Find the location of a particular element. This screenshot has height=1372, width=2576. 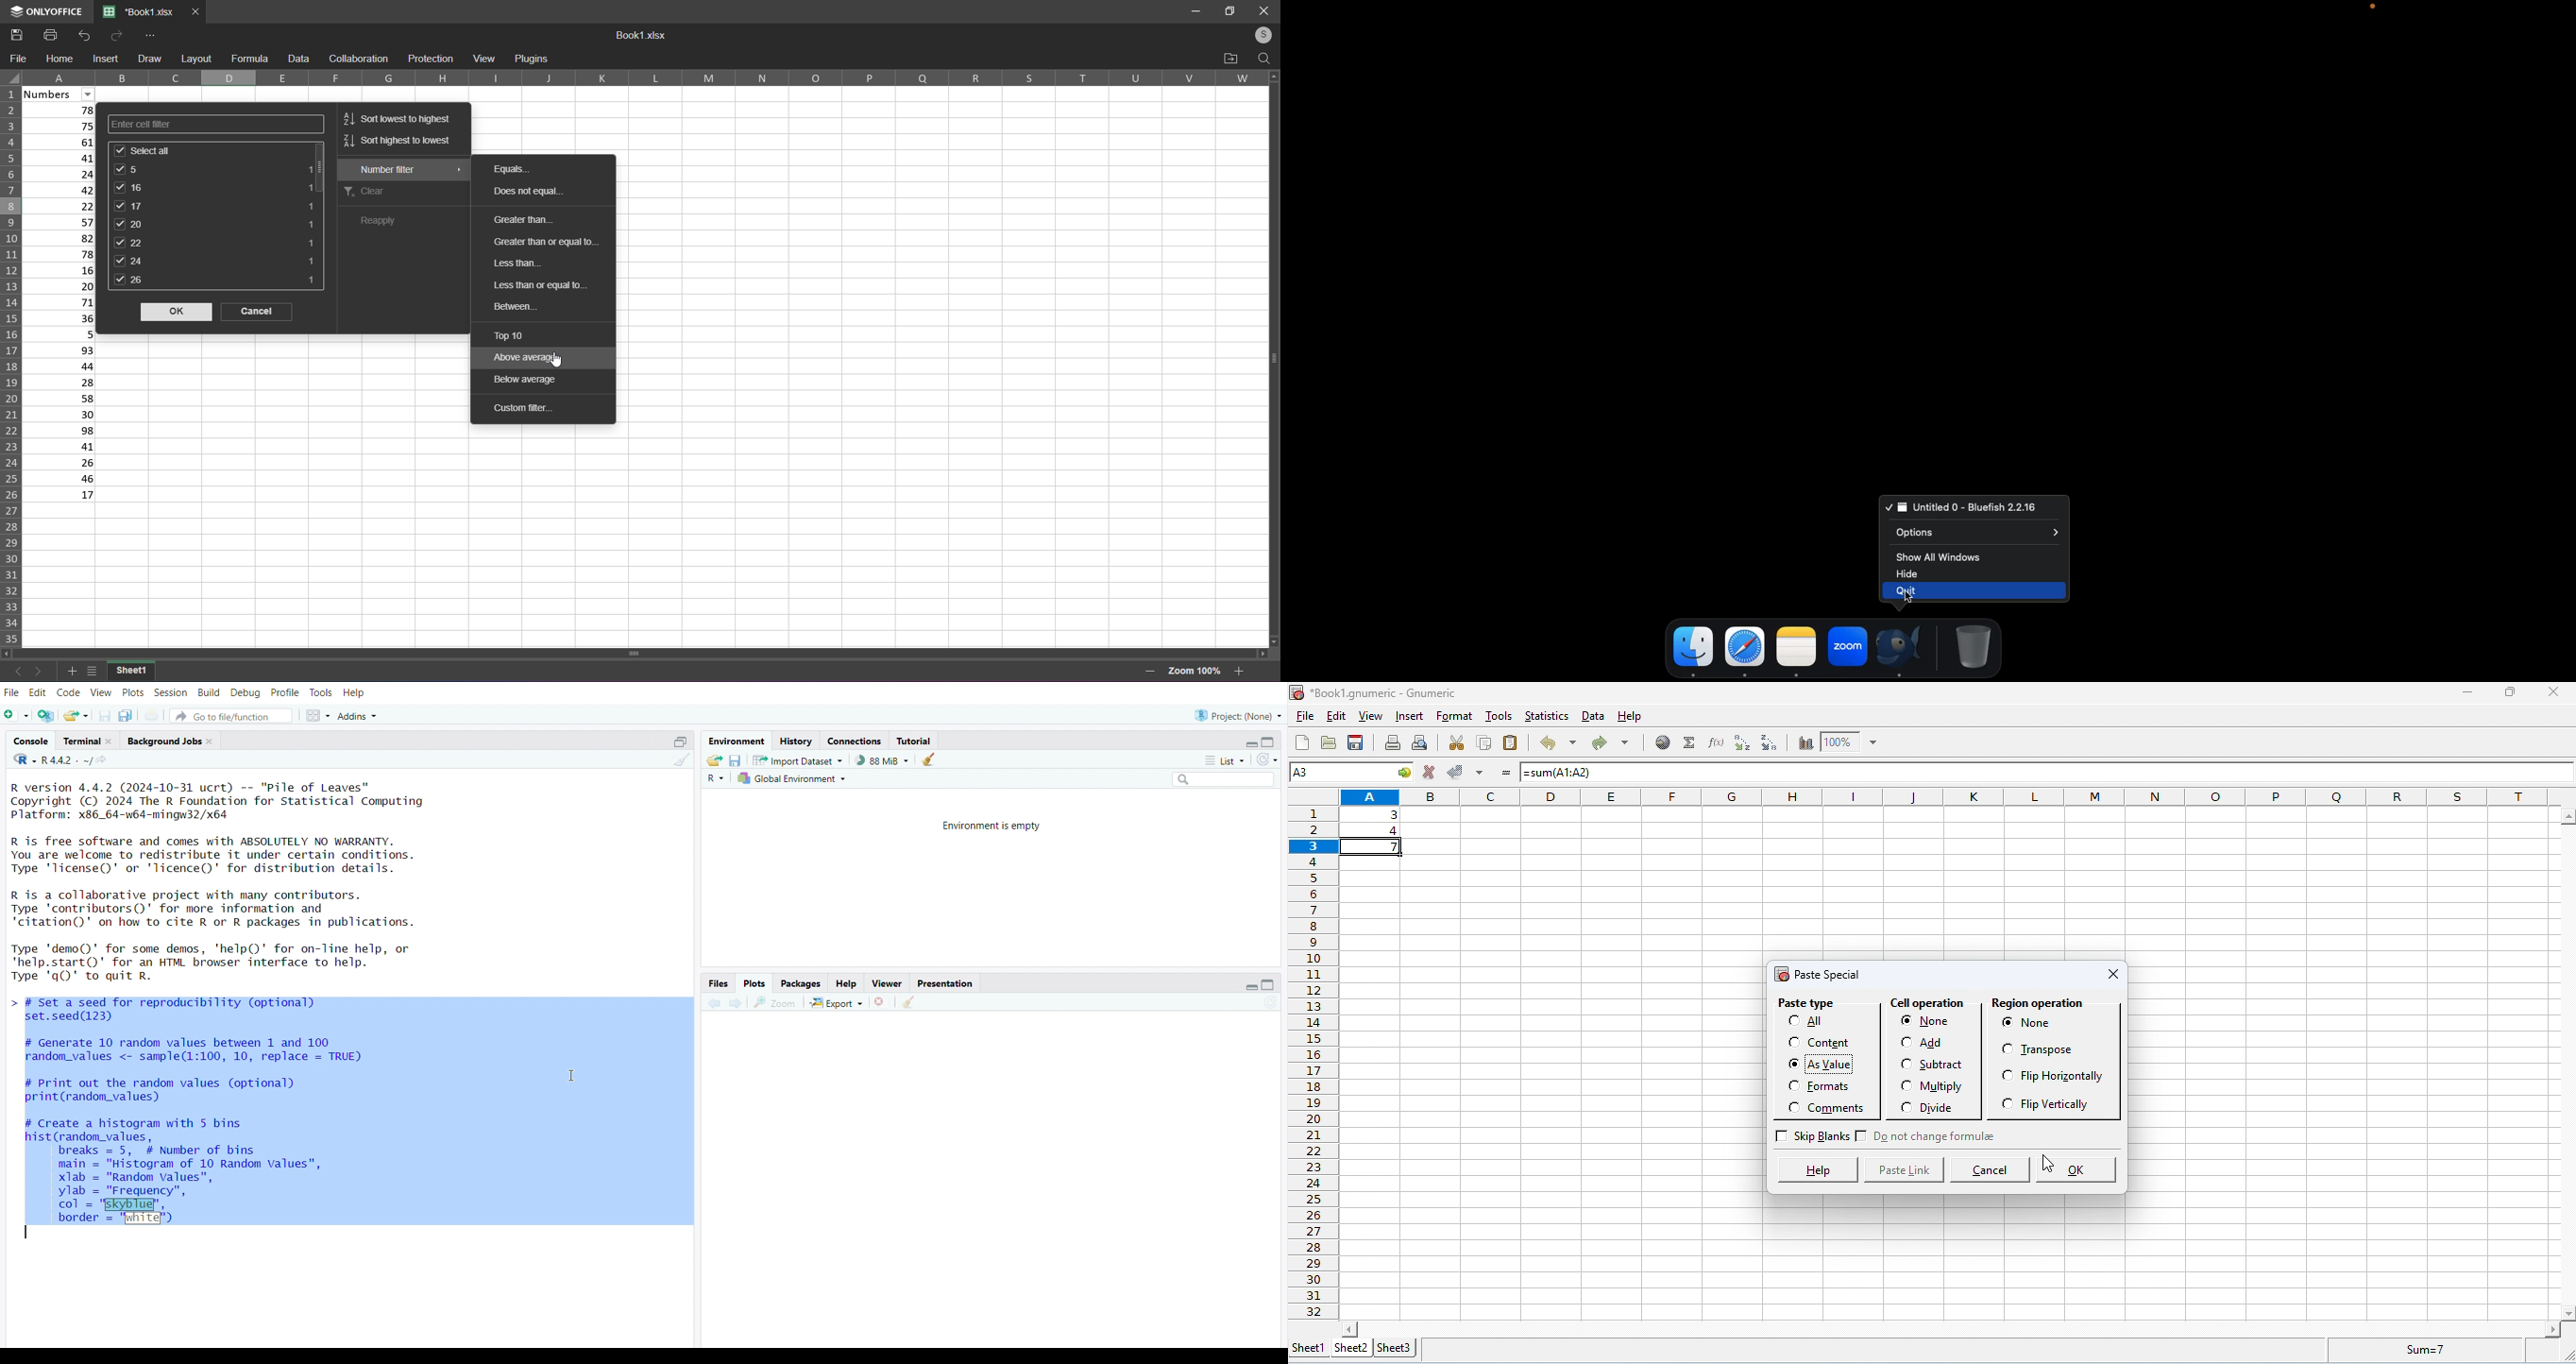

greater than or equal to is located at coordinates (544, 241).